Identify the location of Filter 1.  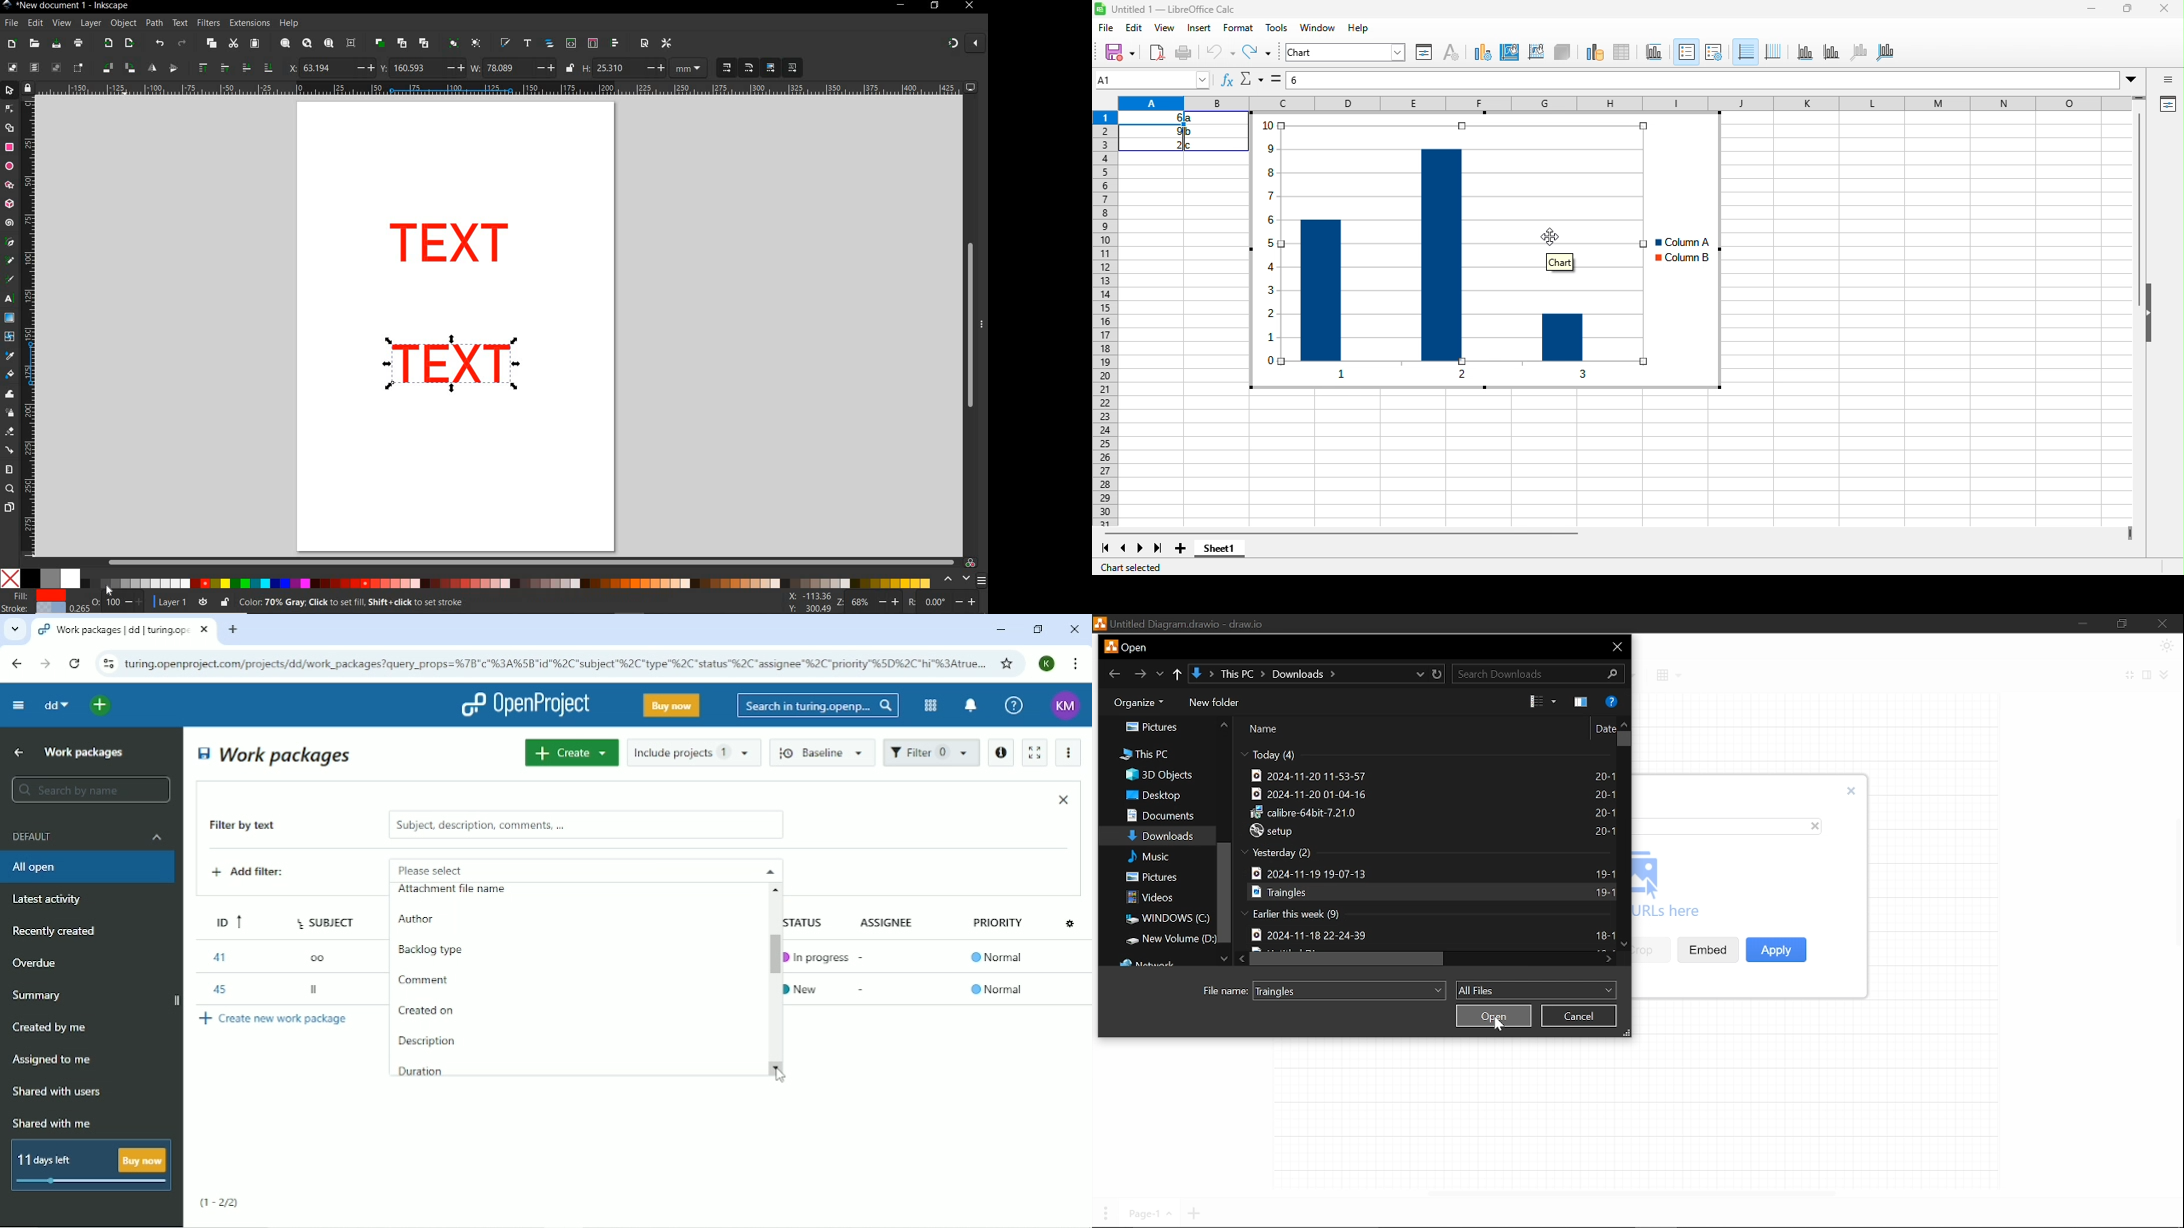
(931, 754).